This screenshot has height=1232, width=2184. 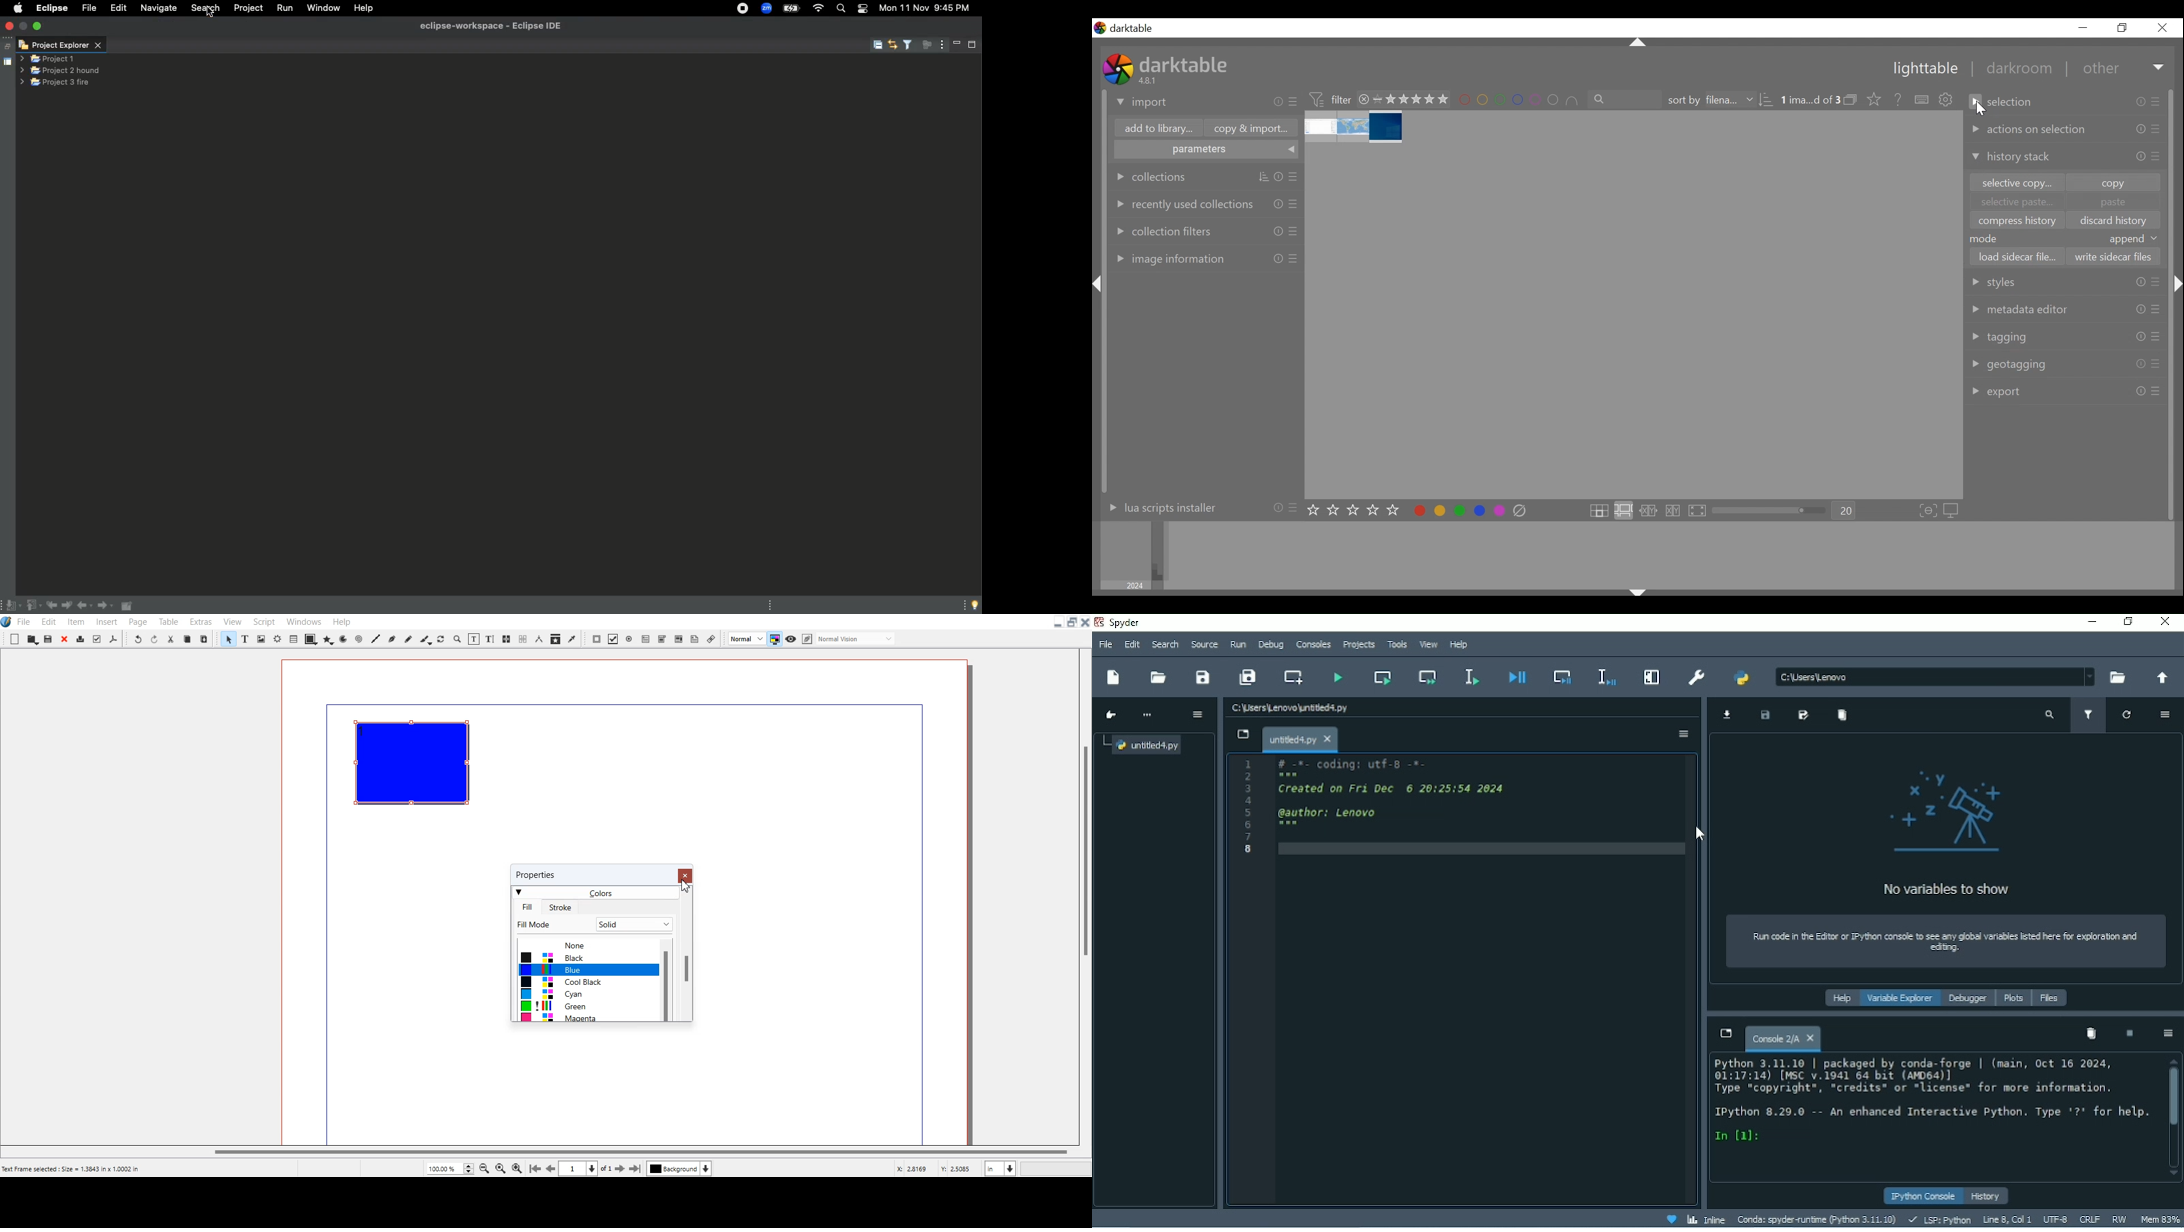 What do you see at coordinates (1207, 151) in the screenshot?
I see `parameters` at bounding box center [1207, 151].